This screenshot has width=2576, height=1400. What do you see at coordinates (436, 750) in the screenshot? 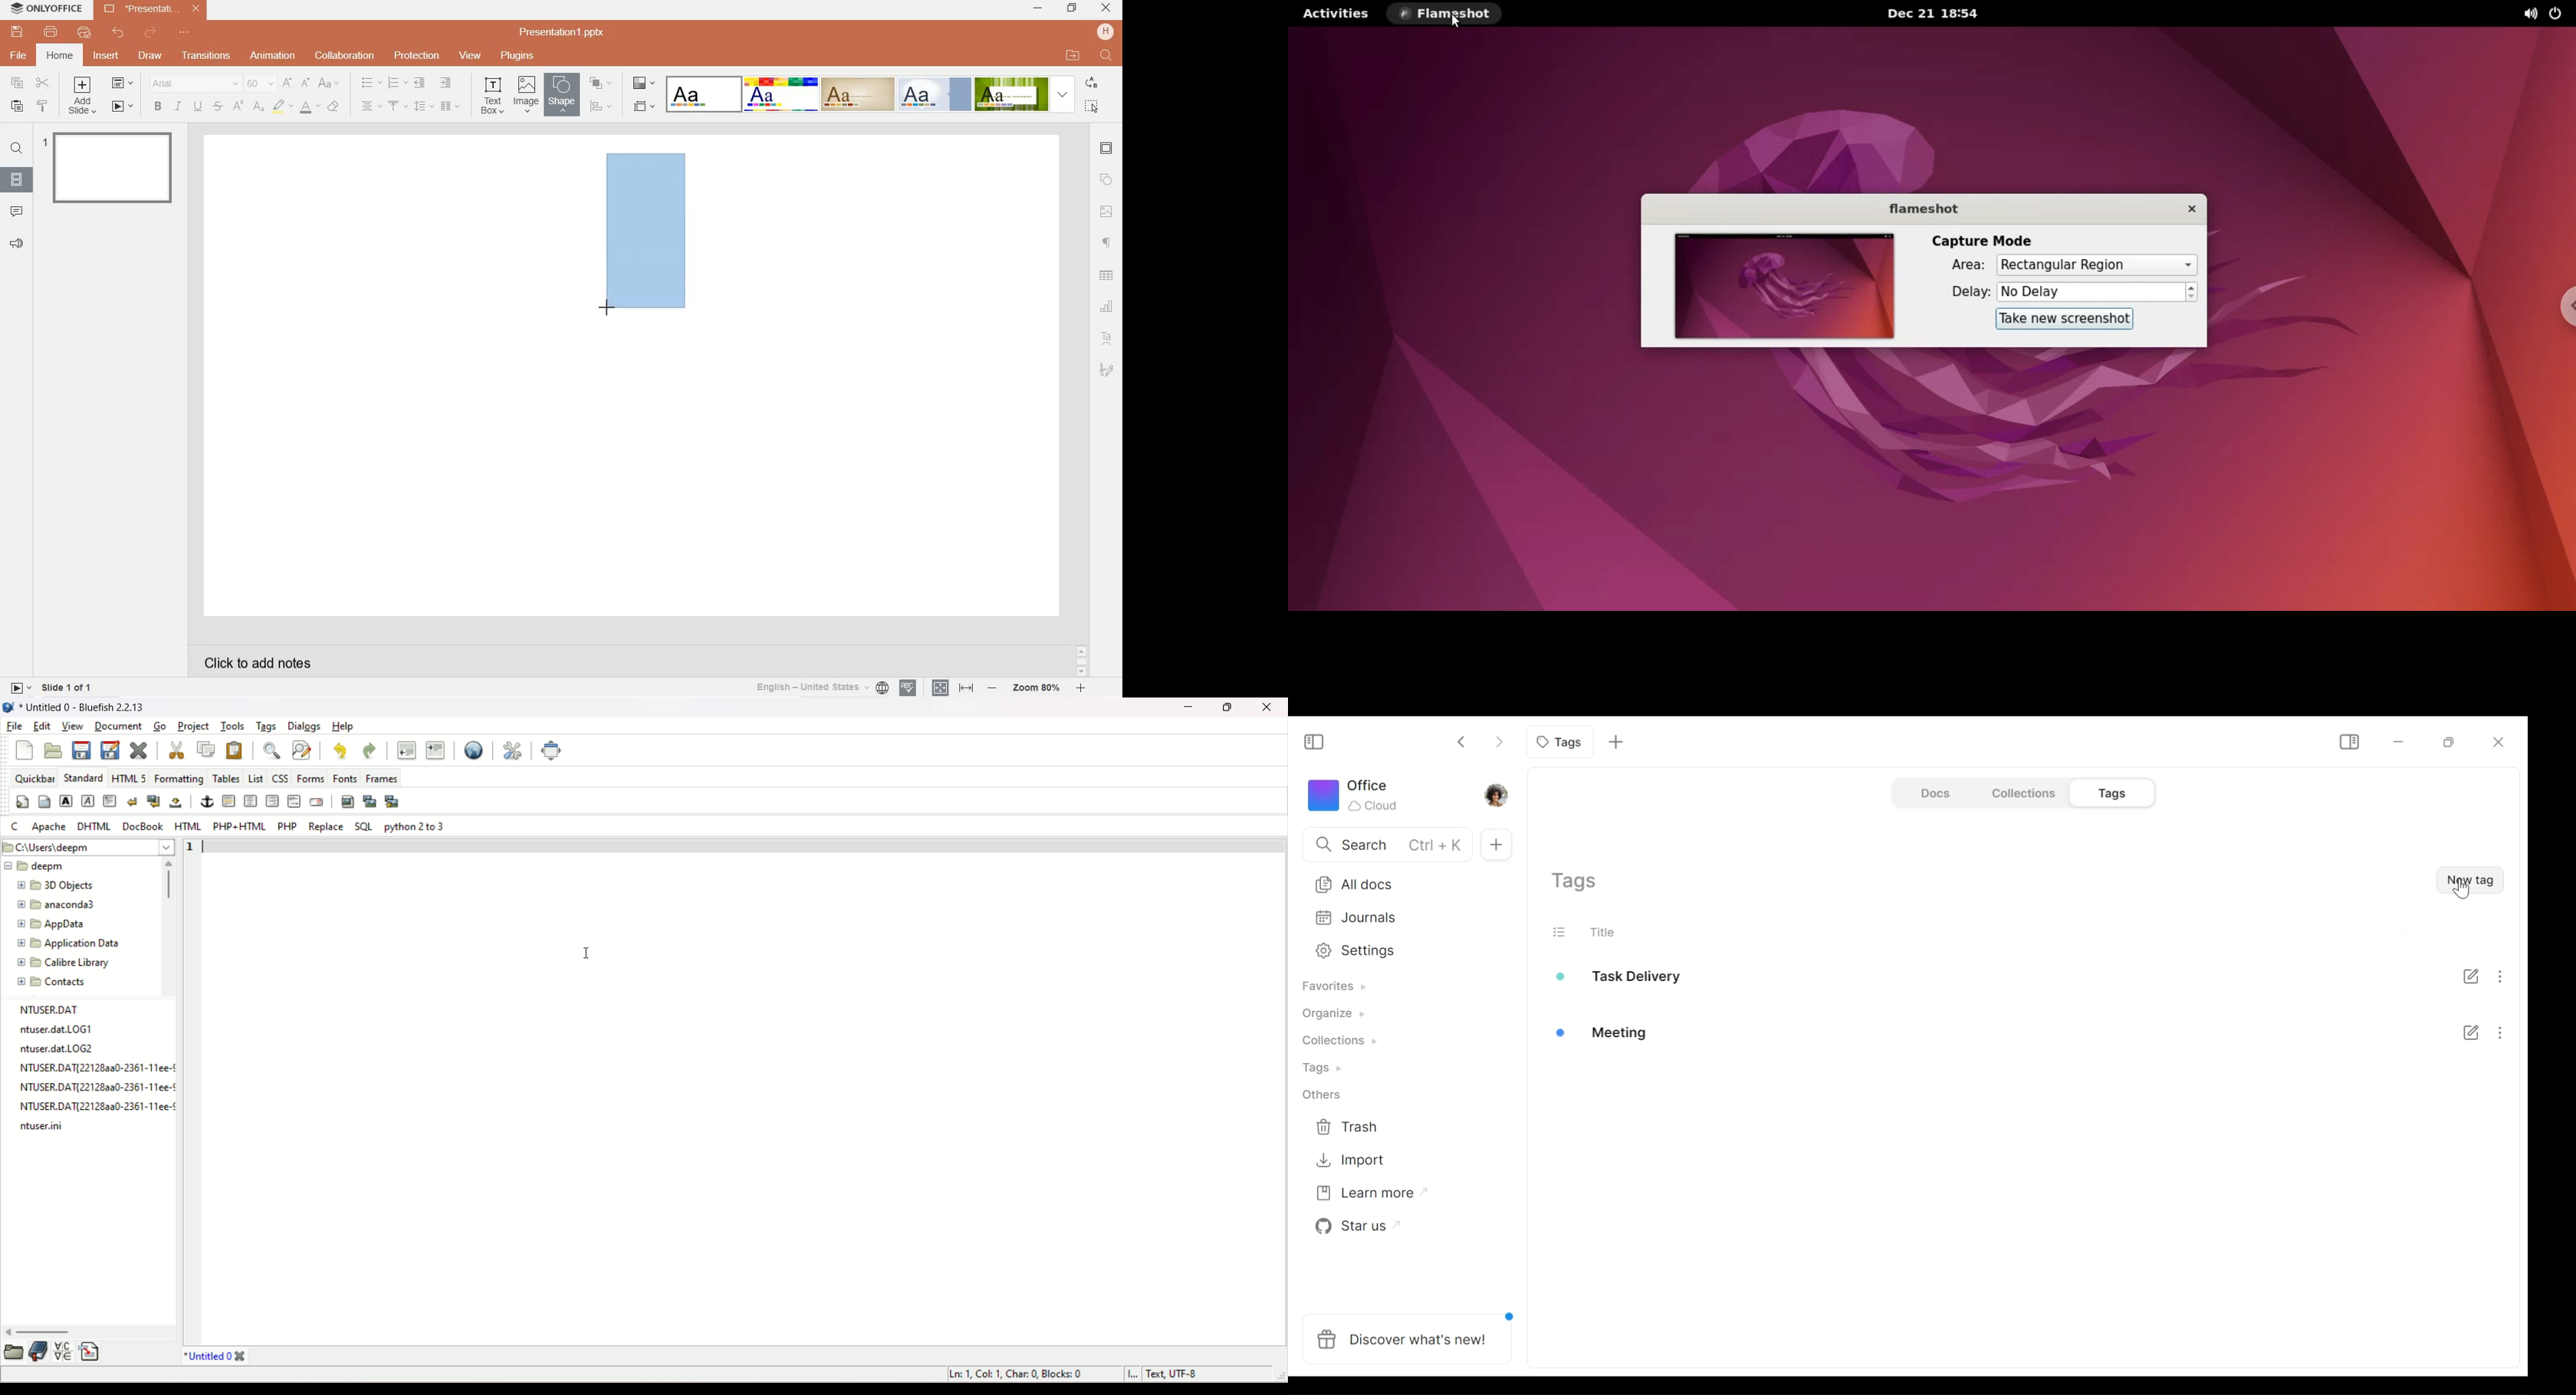
I see `indent` at bounding box center [436, 750].